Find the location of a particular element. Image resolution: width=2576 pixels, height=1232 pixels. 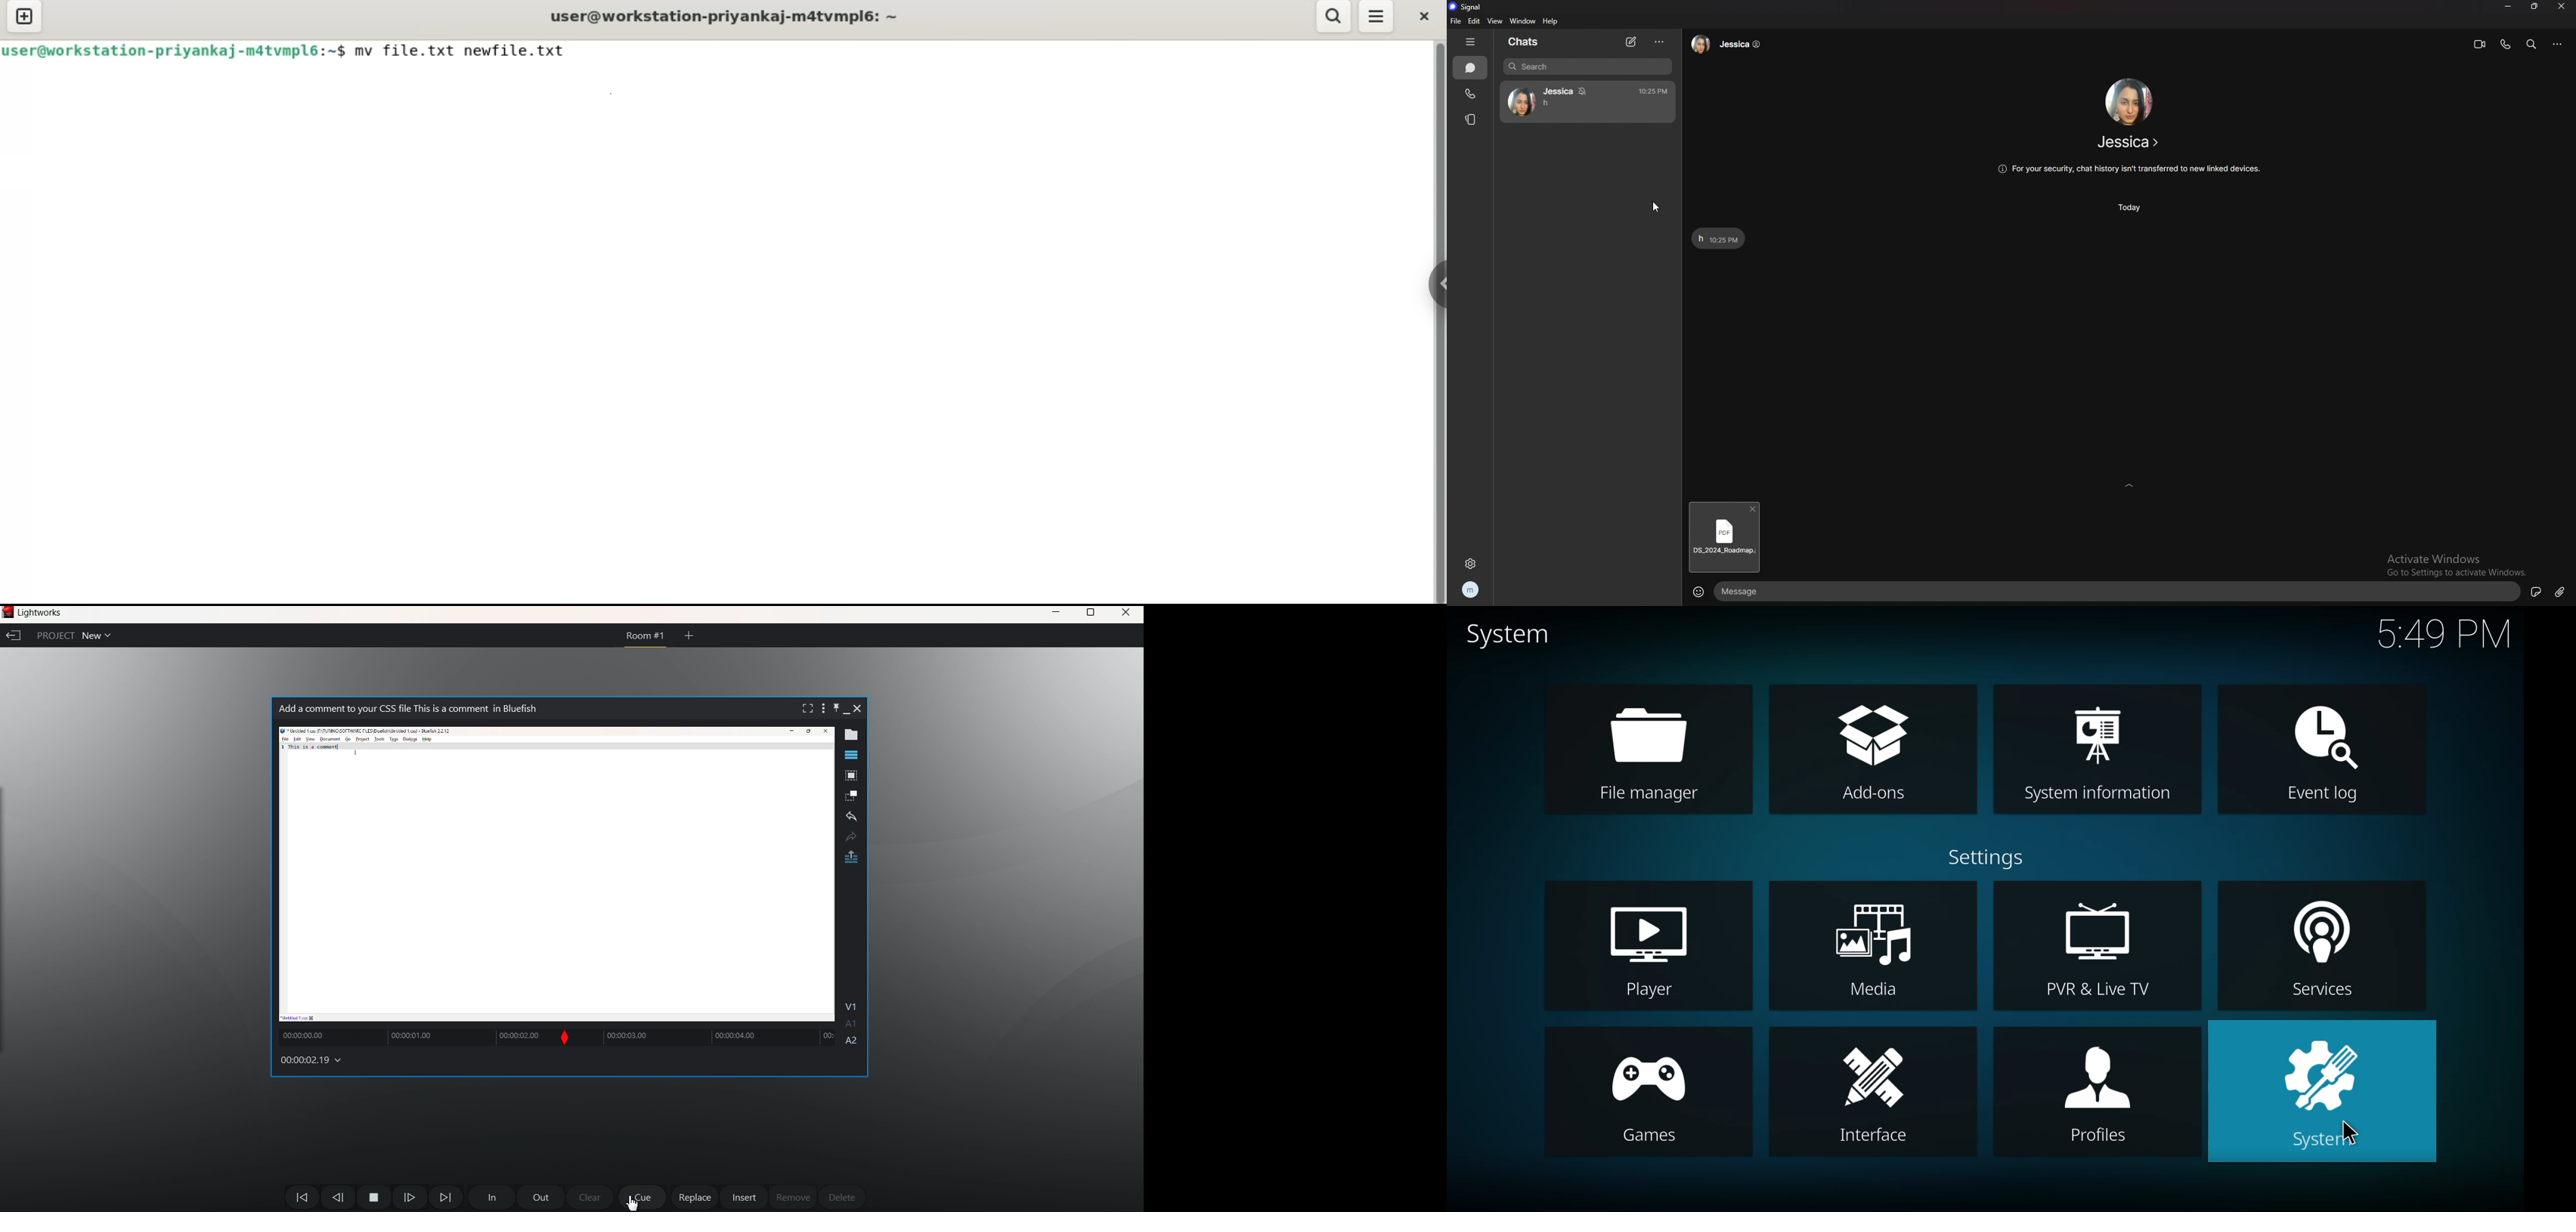

new chat is located at coordinates (1631, 43).